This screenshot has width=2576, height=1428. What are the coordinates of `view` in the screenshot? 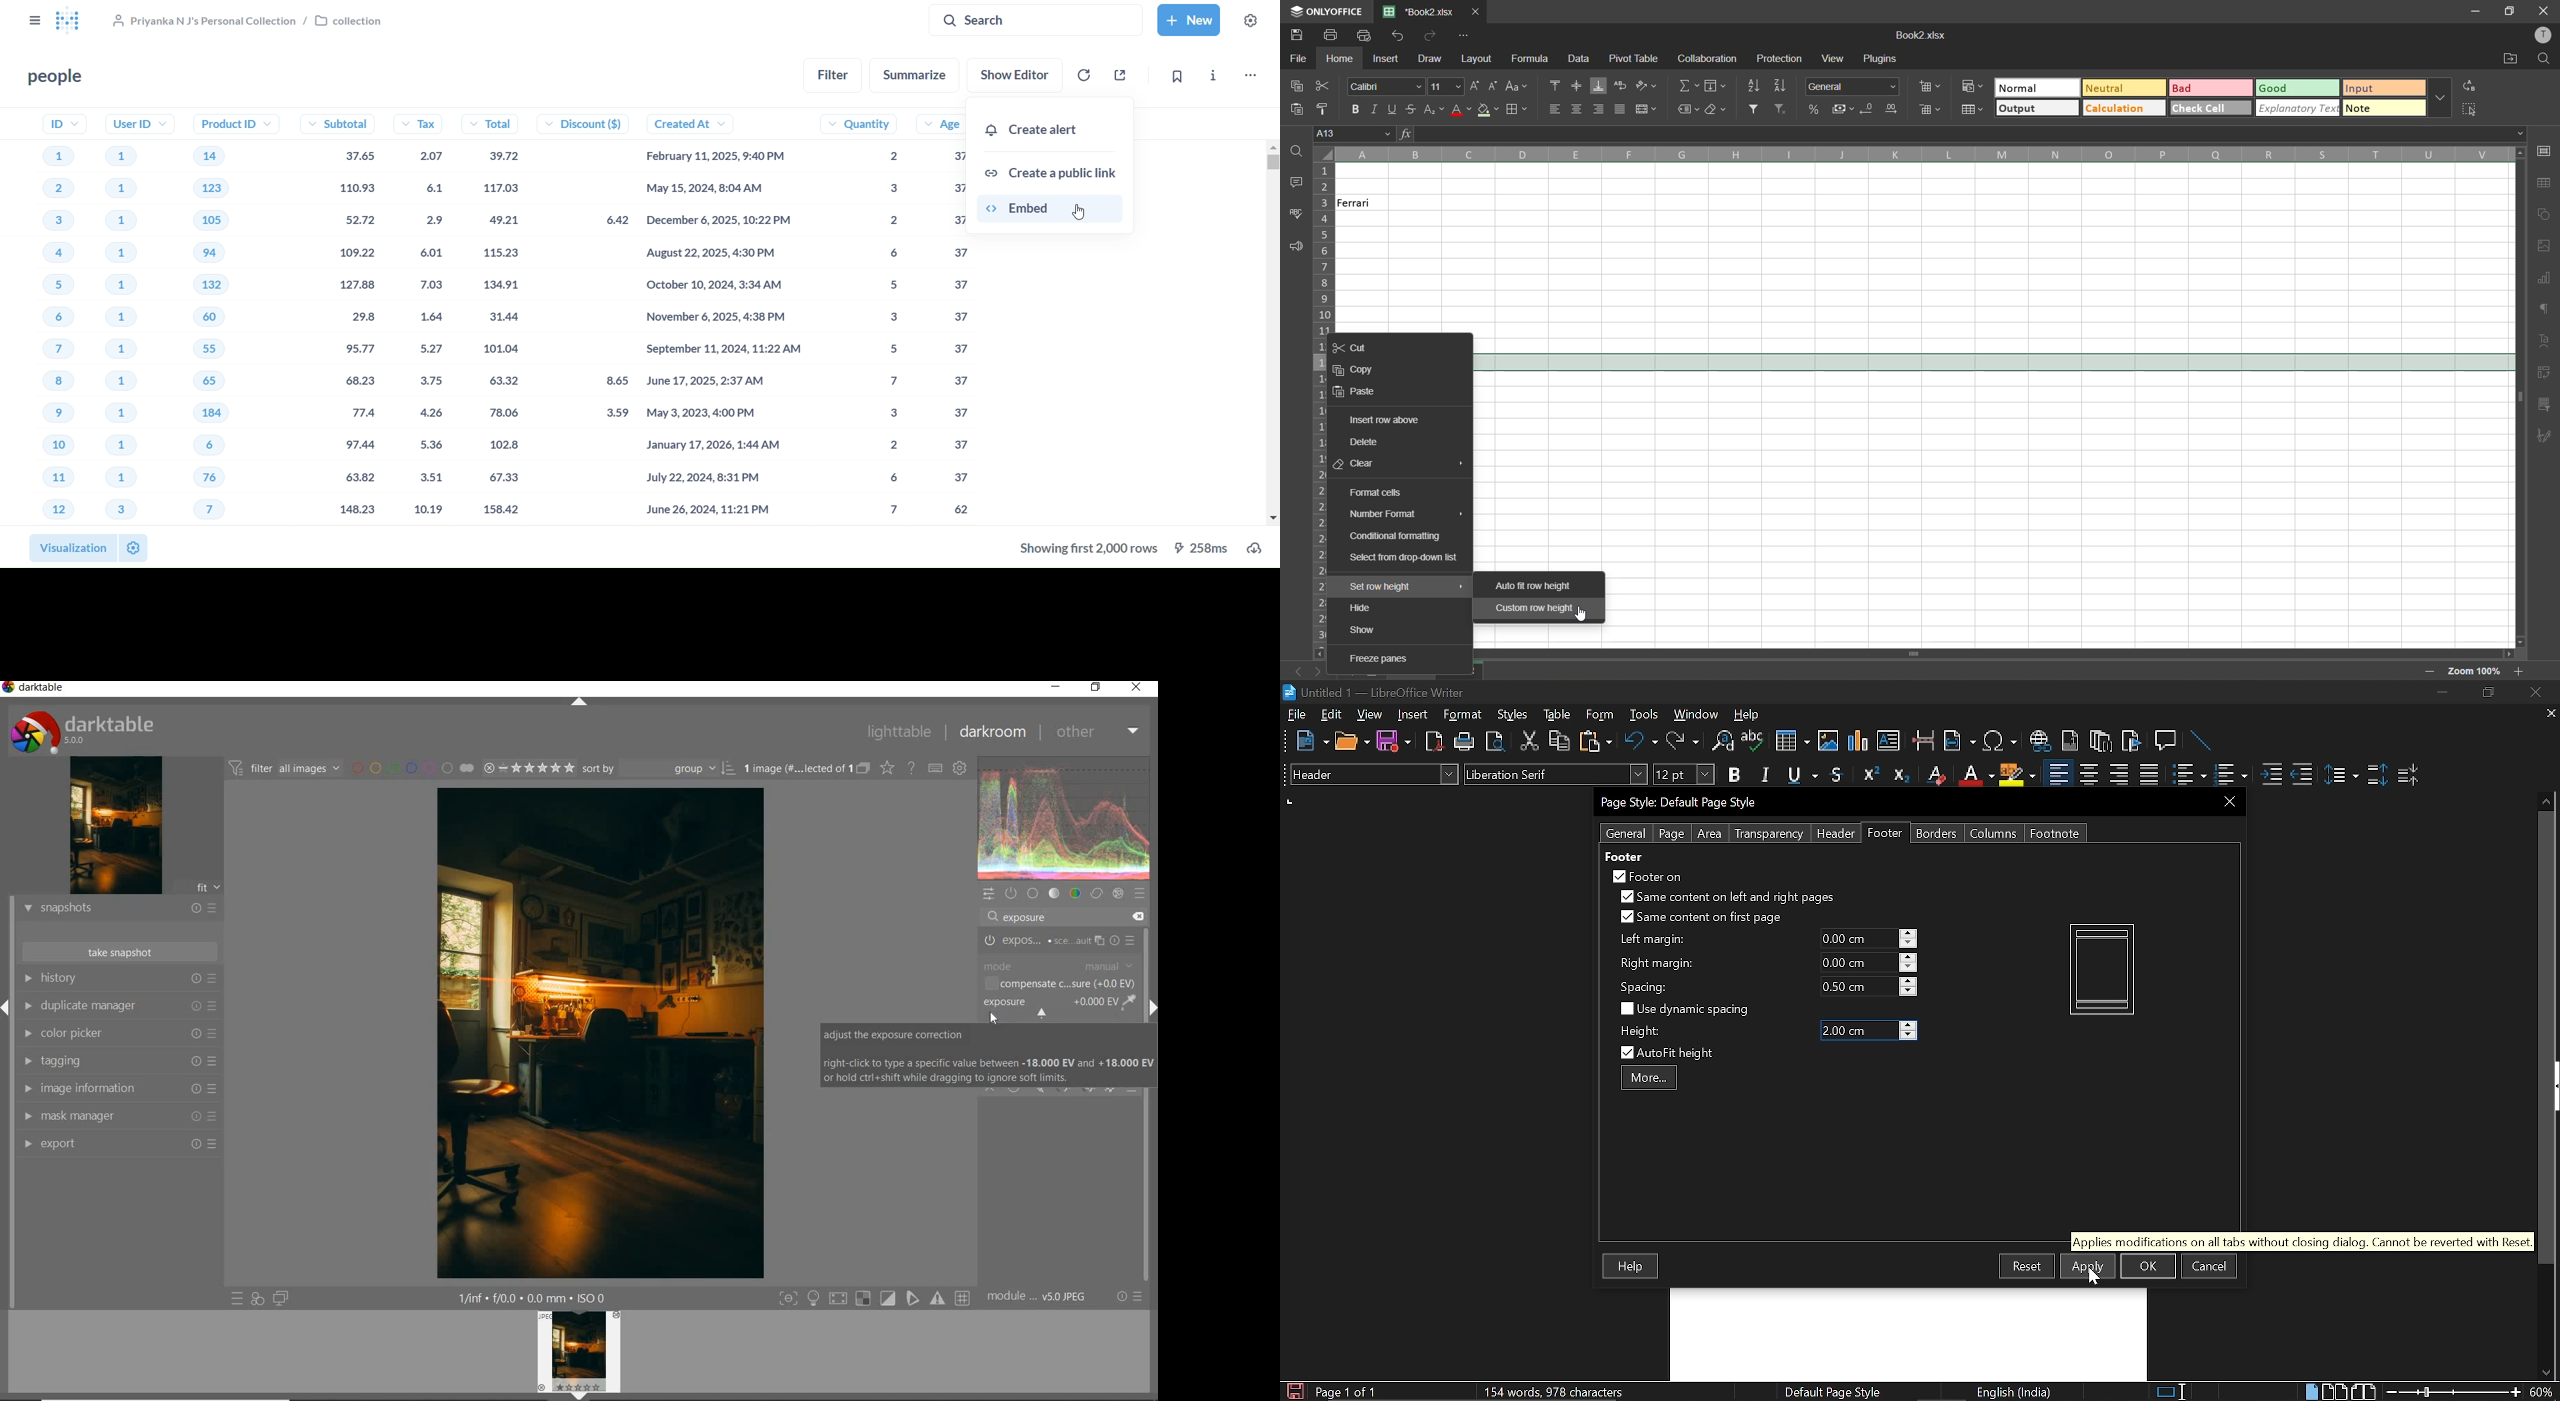 It's located at (1832, 57).